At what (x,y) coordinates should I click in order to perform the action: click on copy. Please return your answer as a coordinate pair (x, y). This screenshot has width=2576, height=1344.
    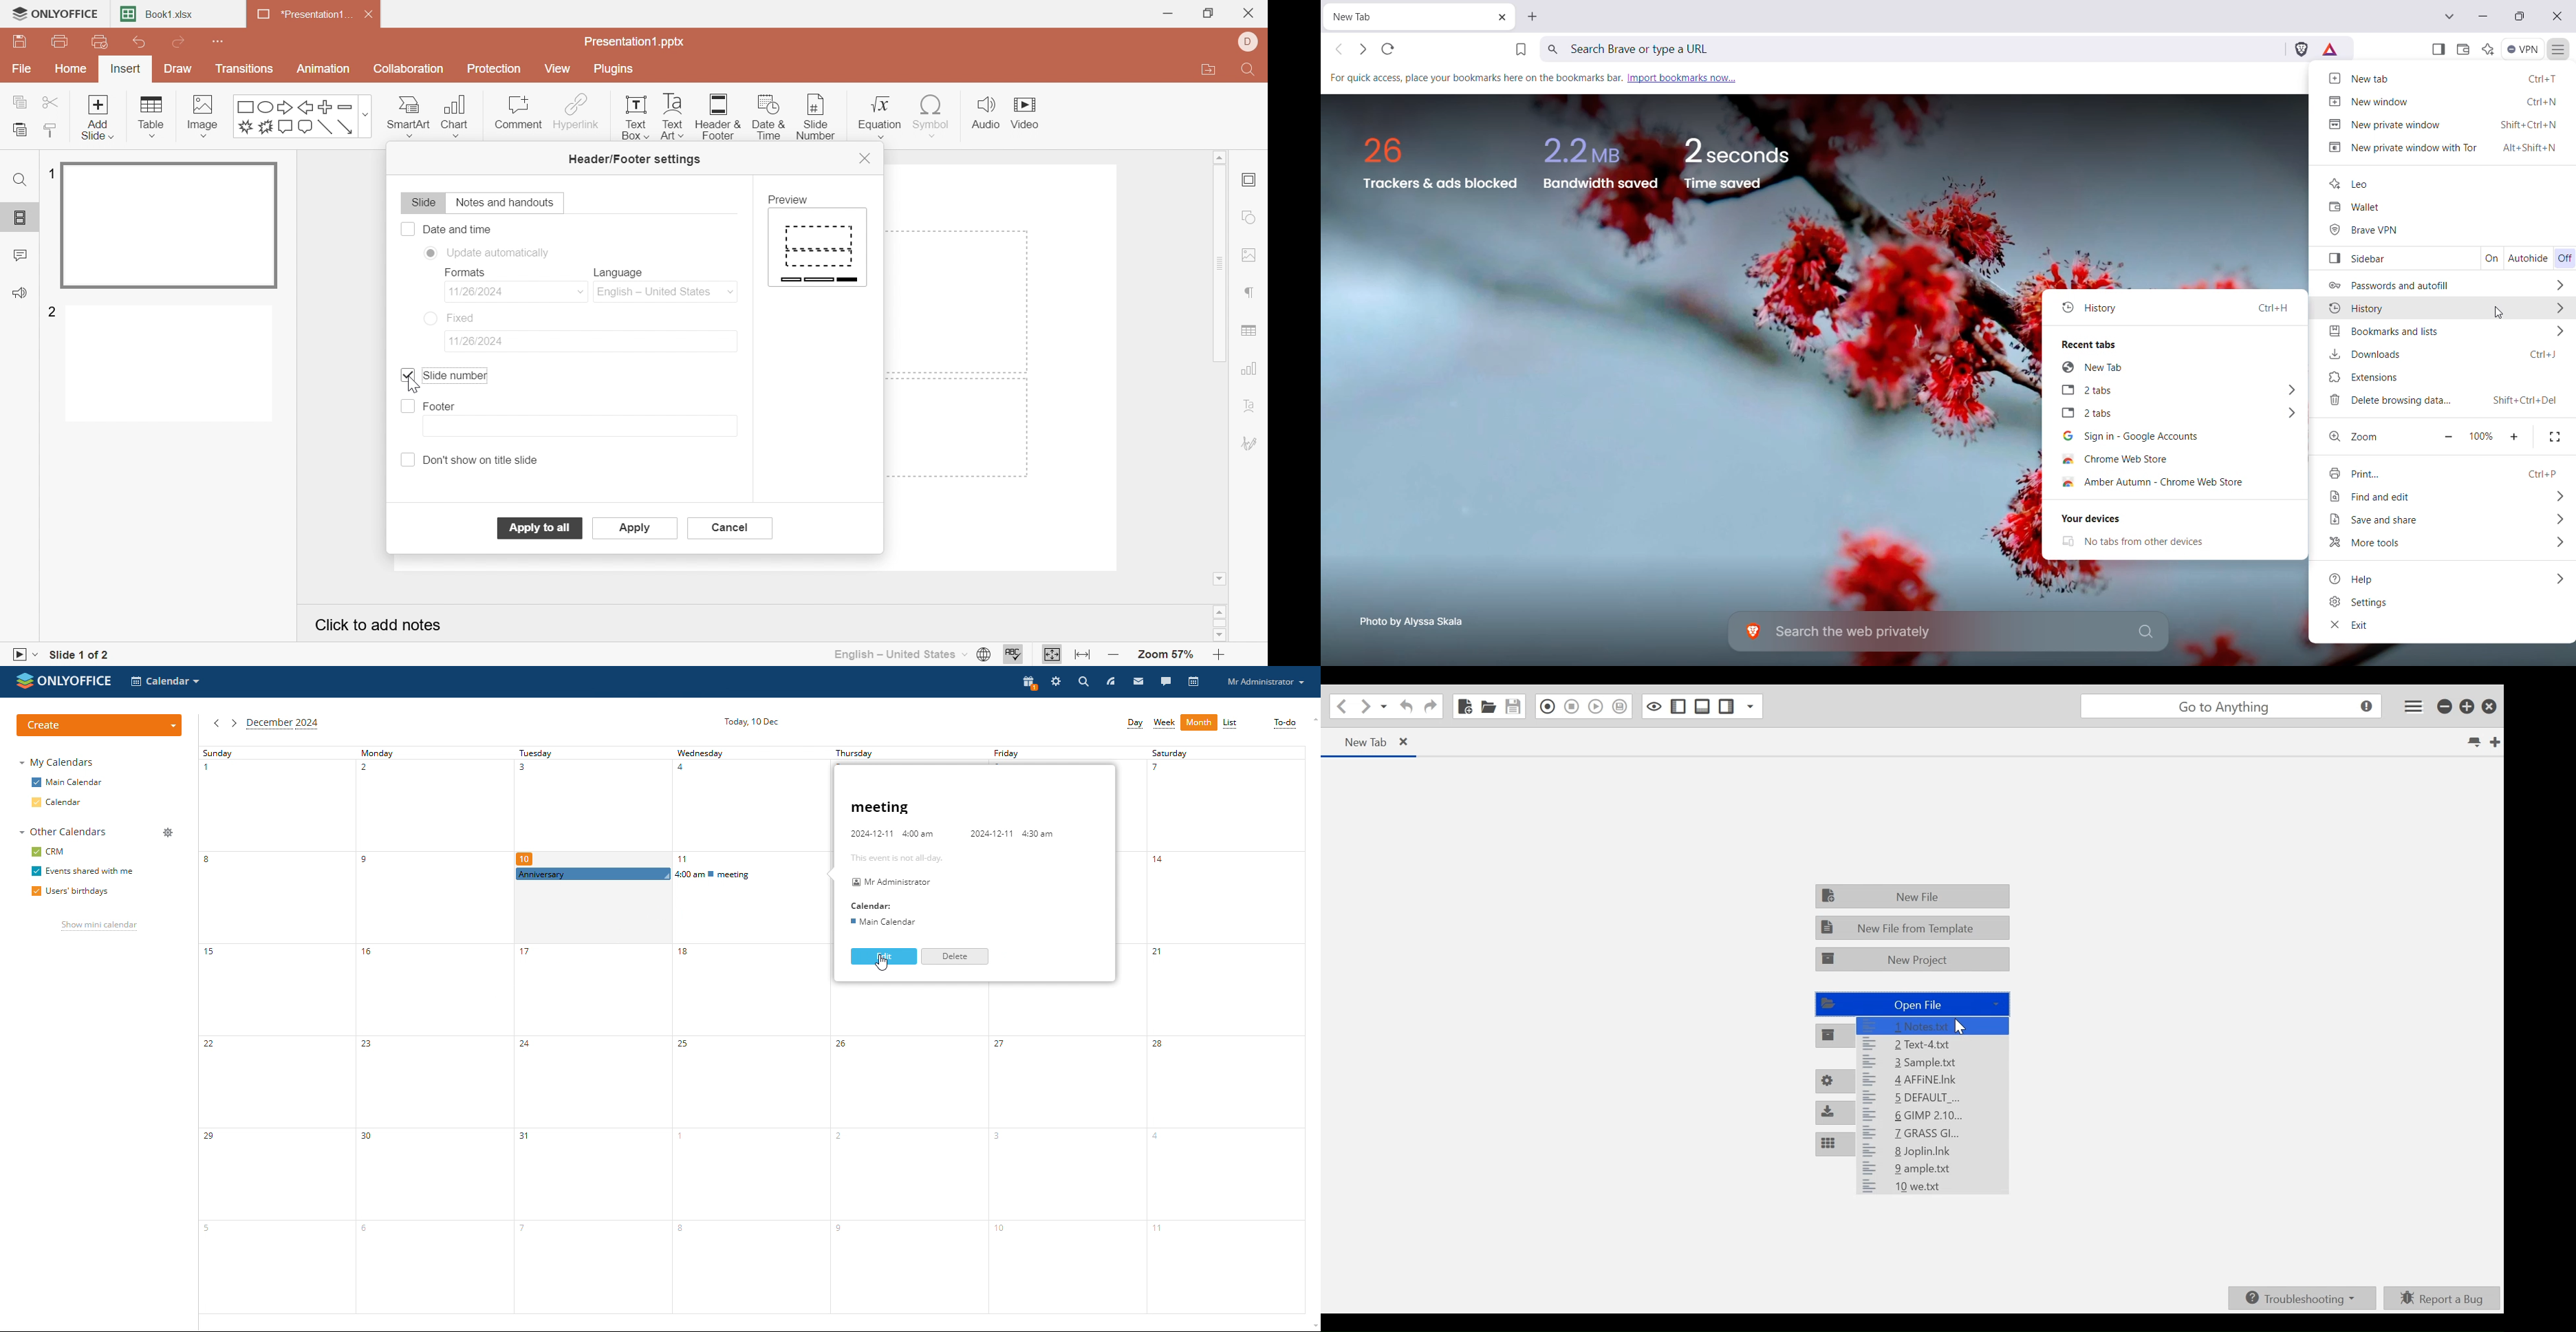
    Looking at the image, I should click on (22, 100).